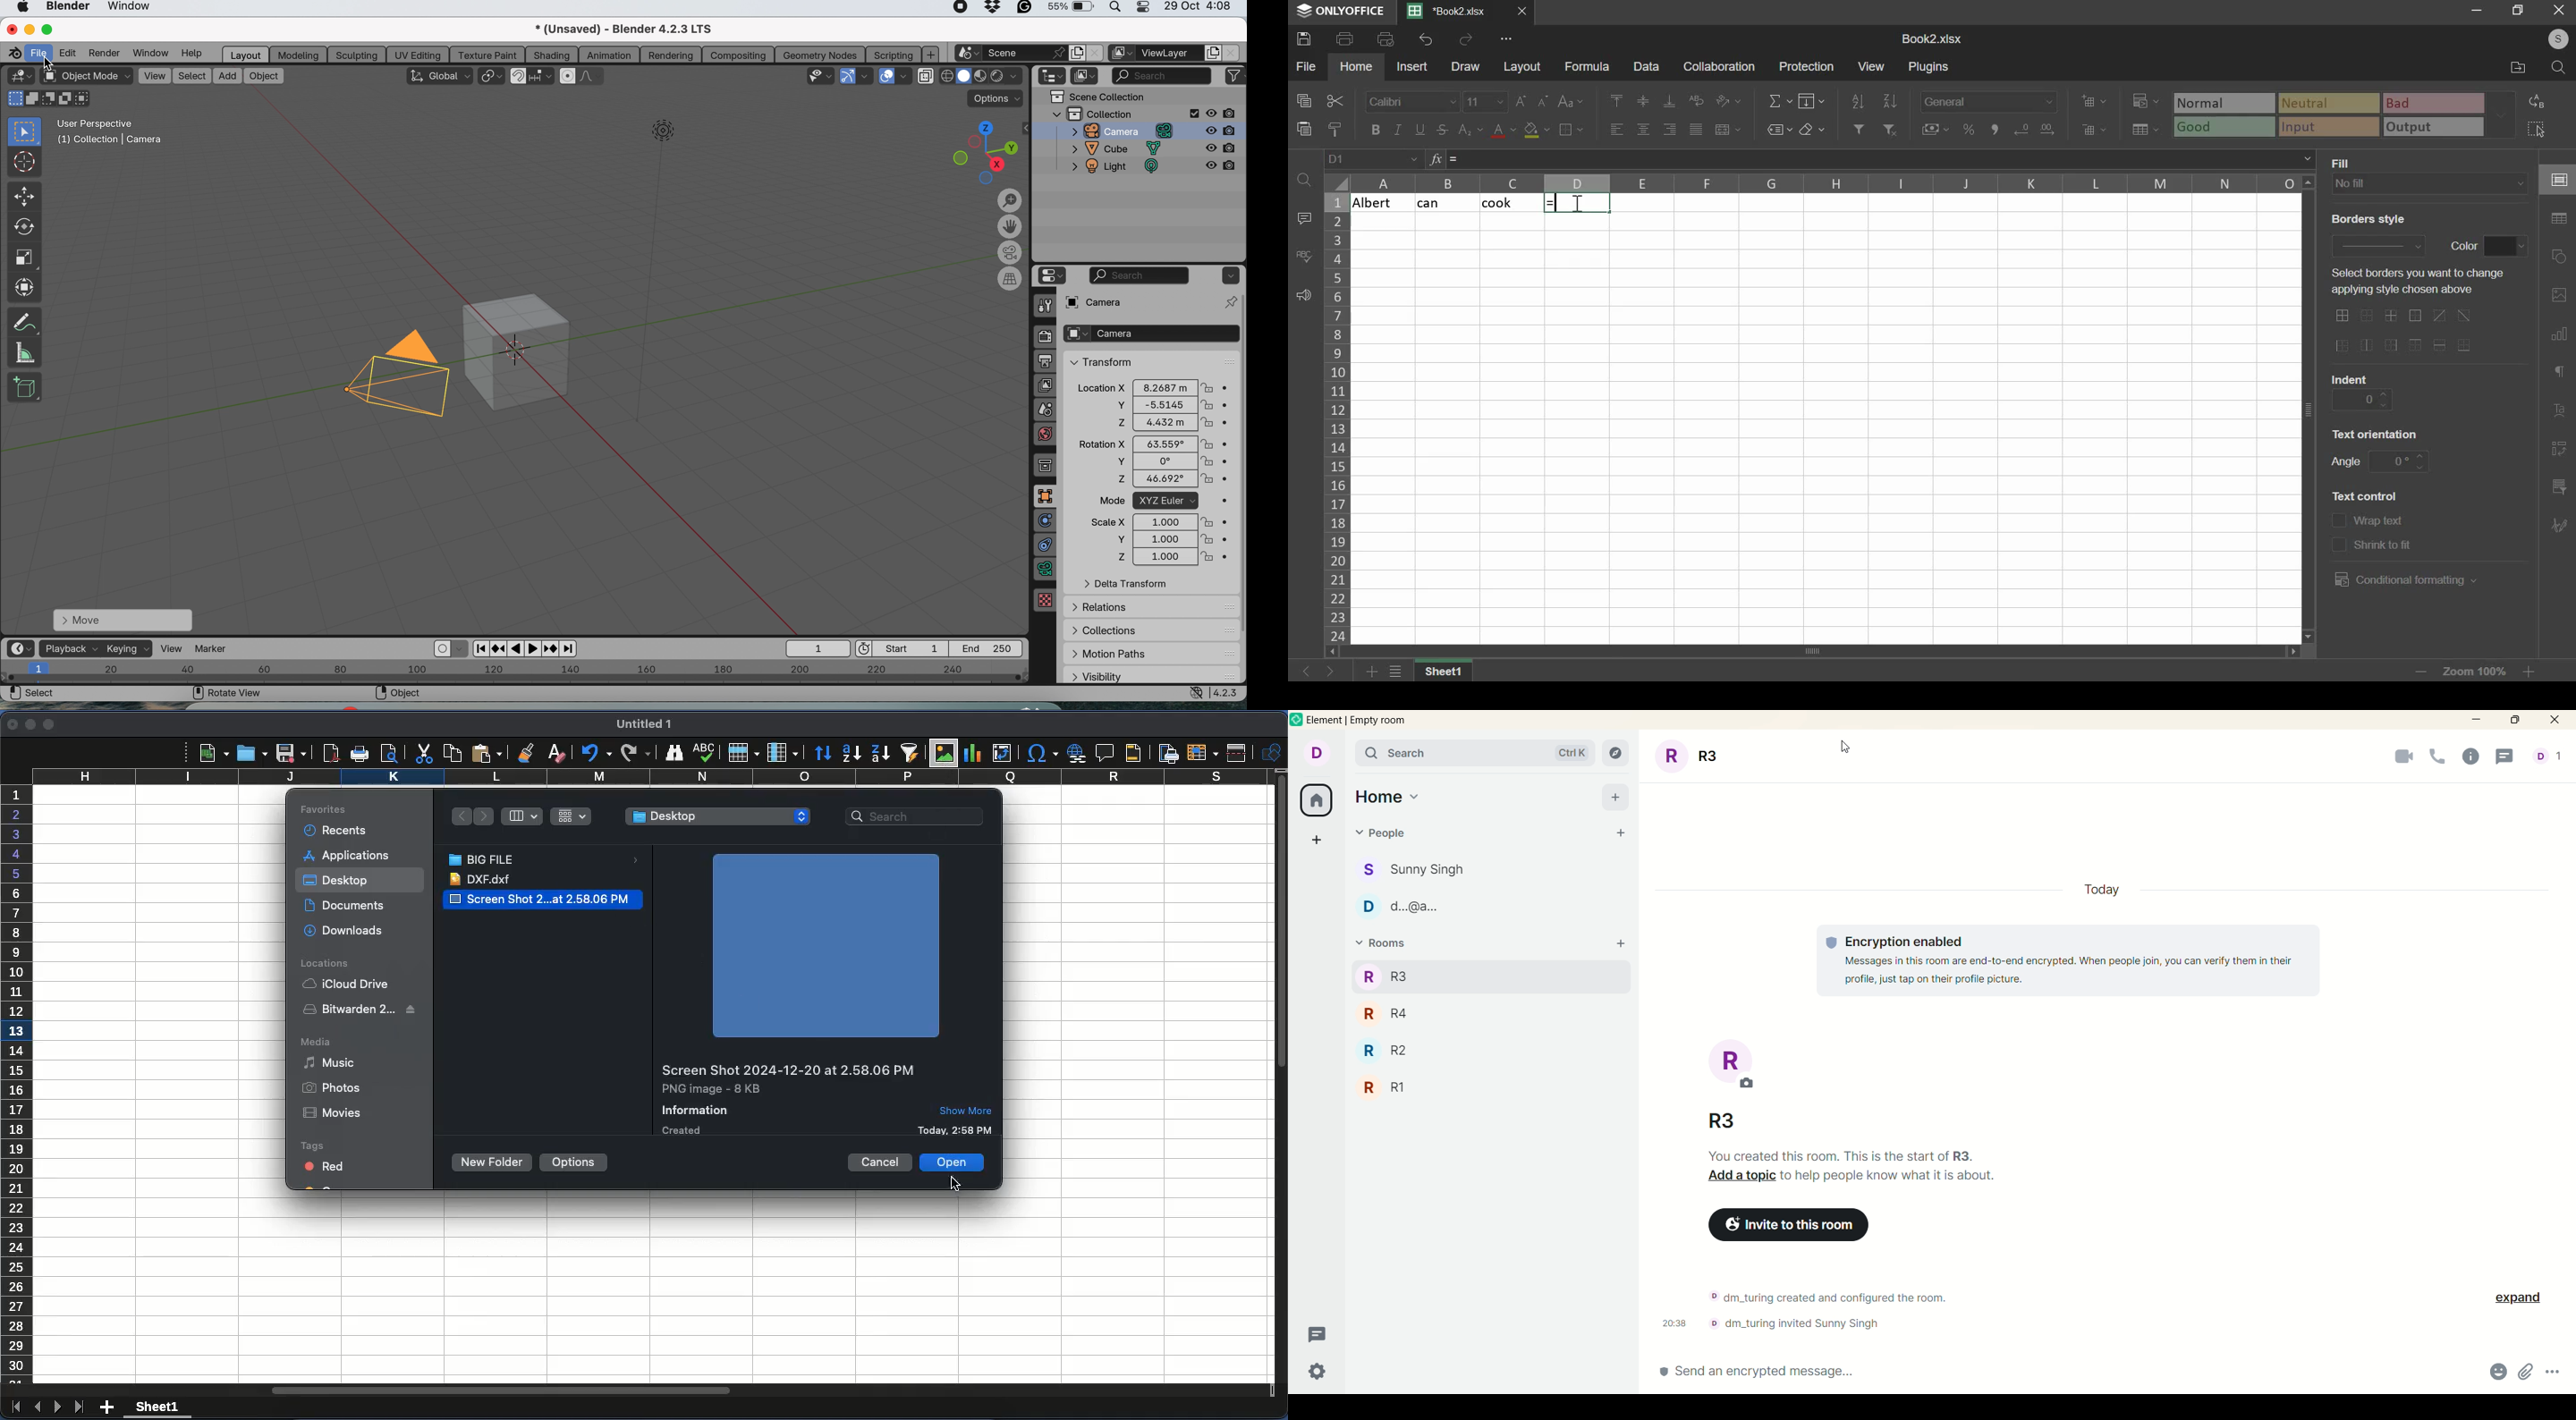  I want to click on biwarden, so click(364, 1010).